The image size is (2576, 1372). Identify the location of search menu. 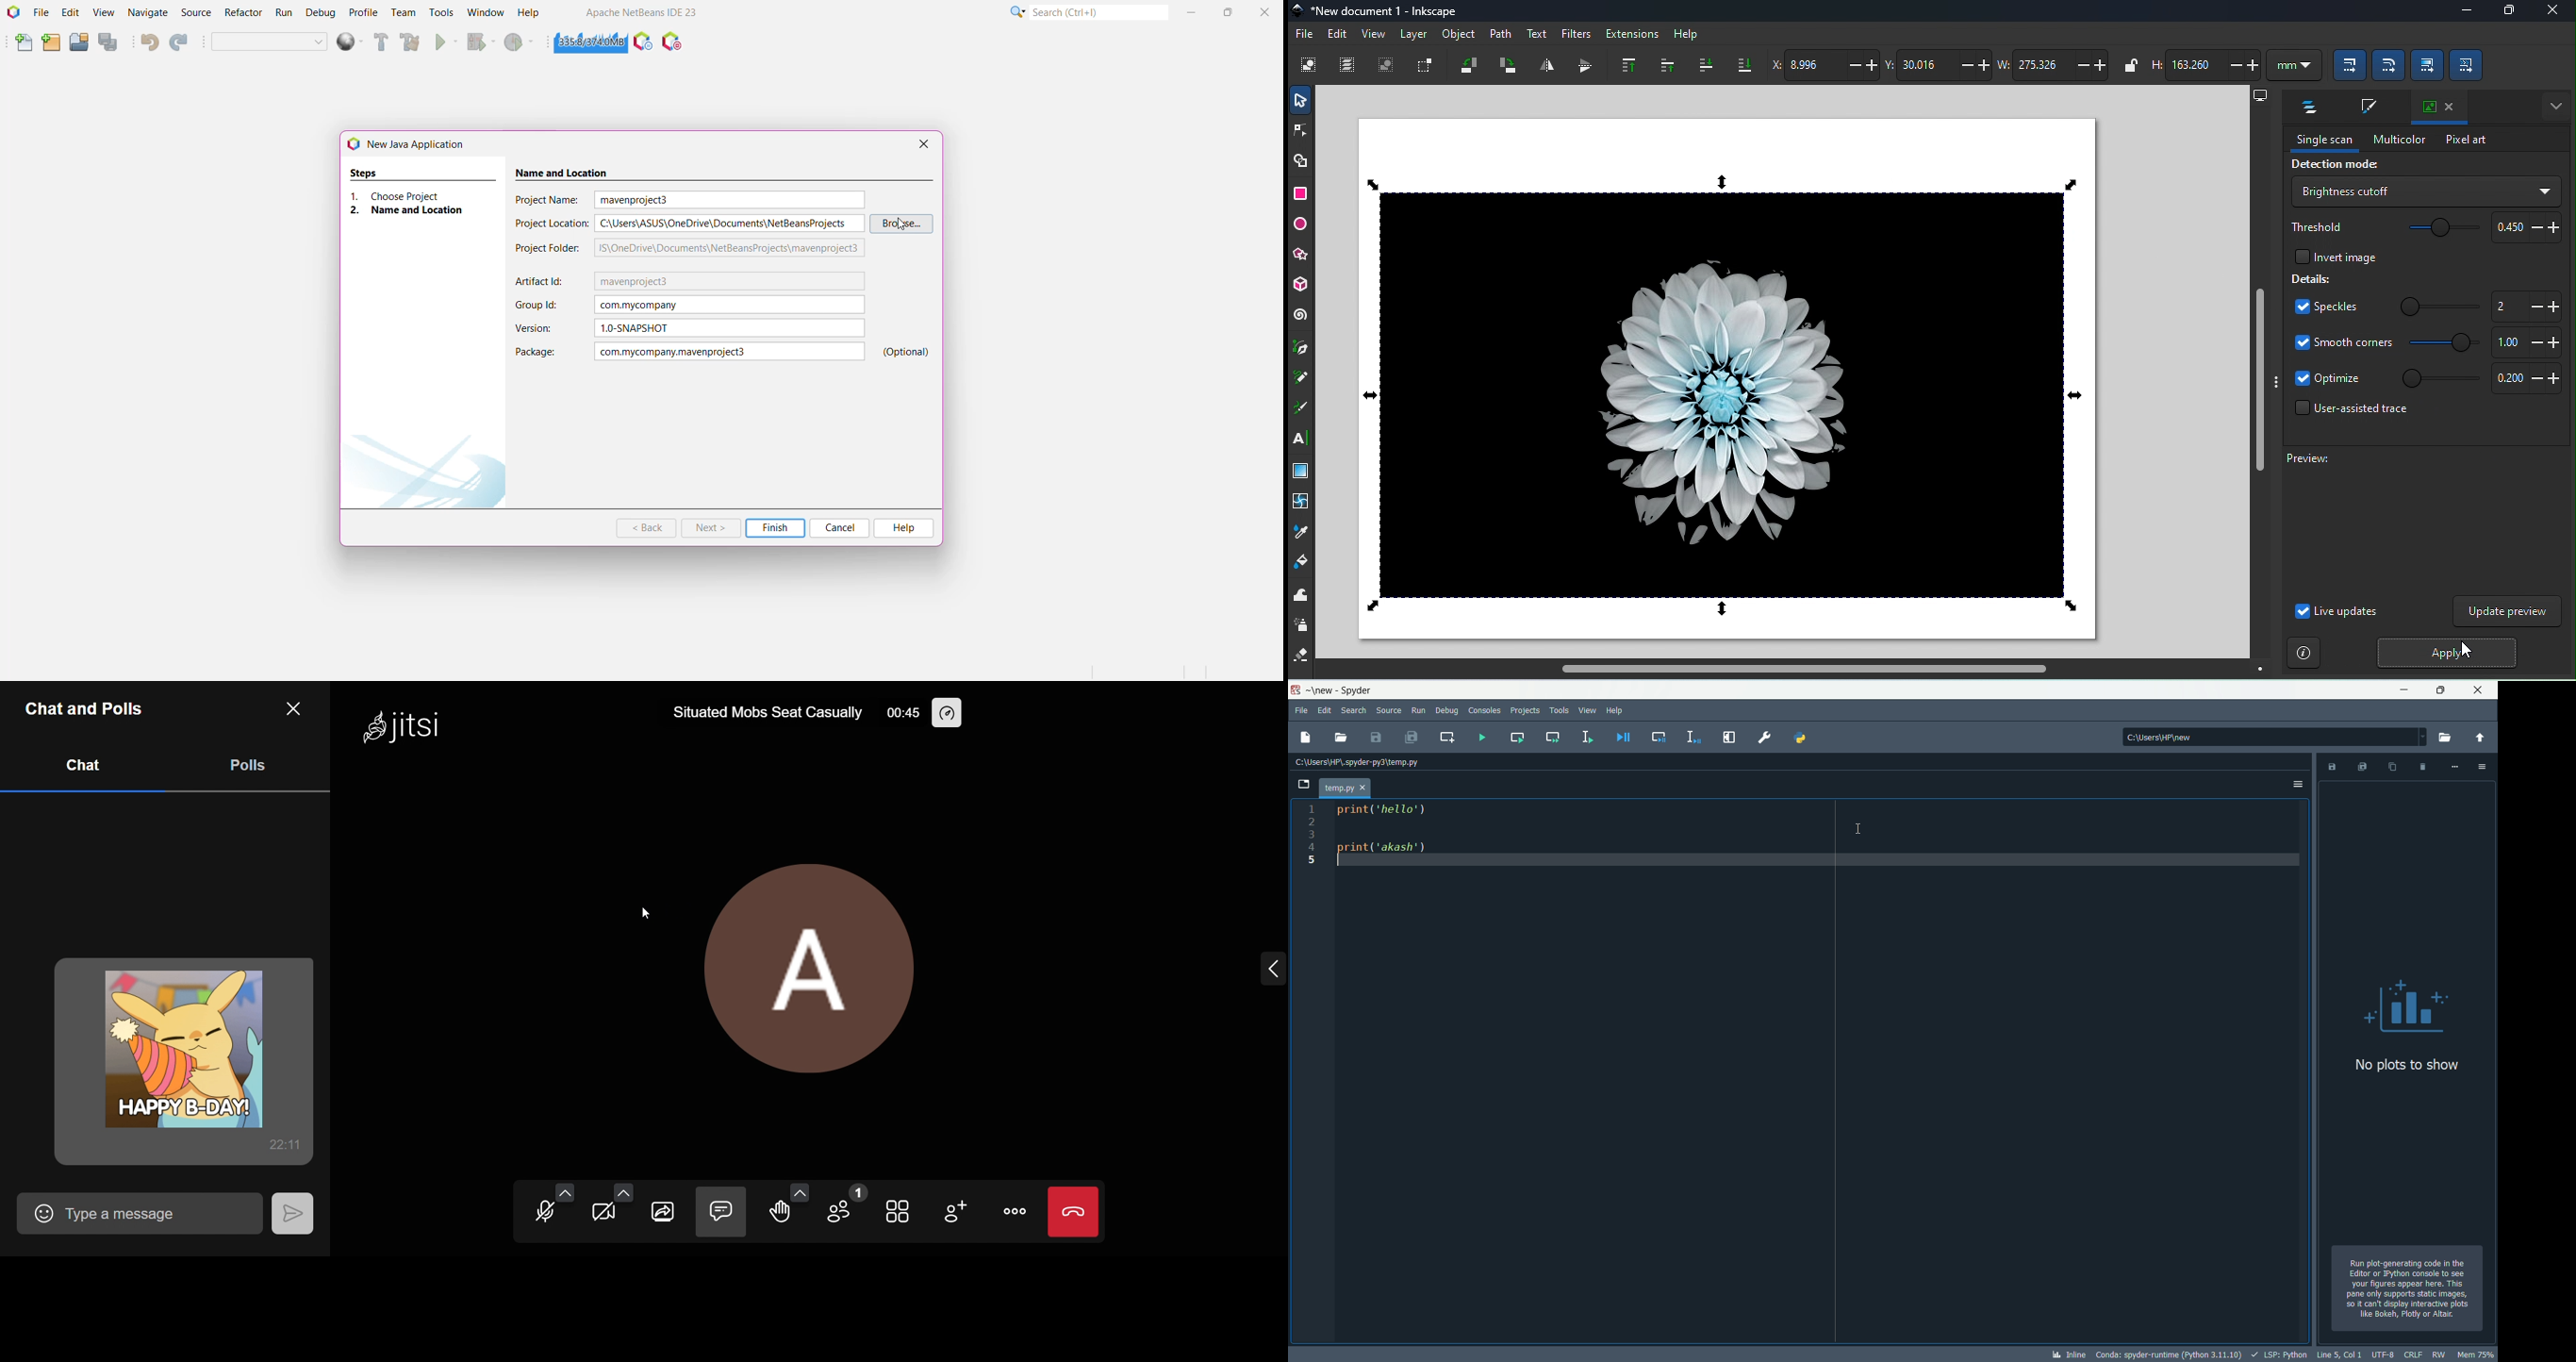
(1355, 711).